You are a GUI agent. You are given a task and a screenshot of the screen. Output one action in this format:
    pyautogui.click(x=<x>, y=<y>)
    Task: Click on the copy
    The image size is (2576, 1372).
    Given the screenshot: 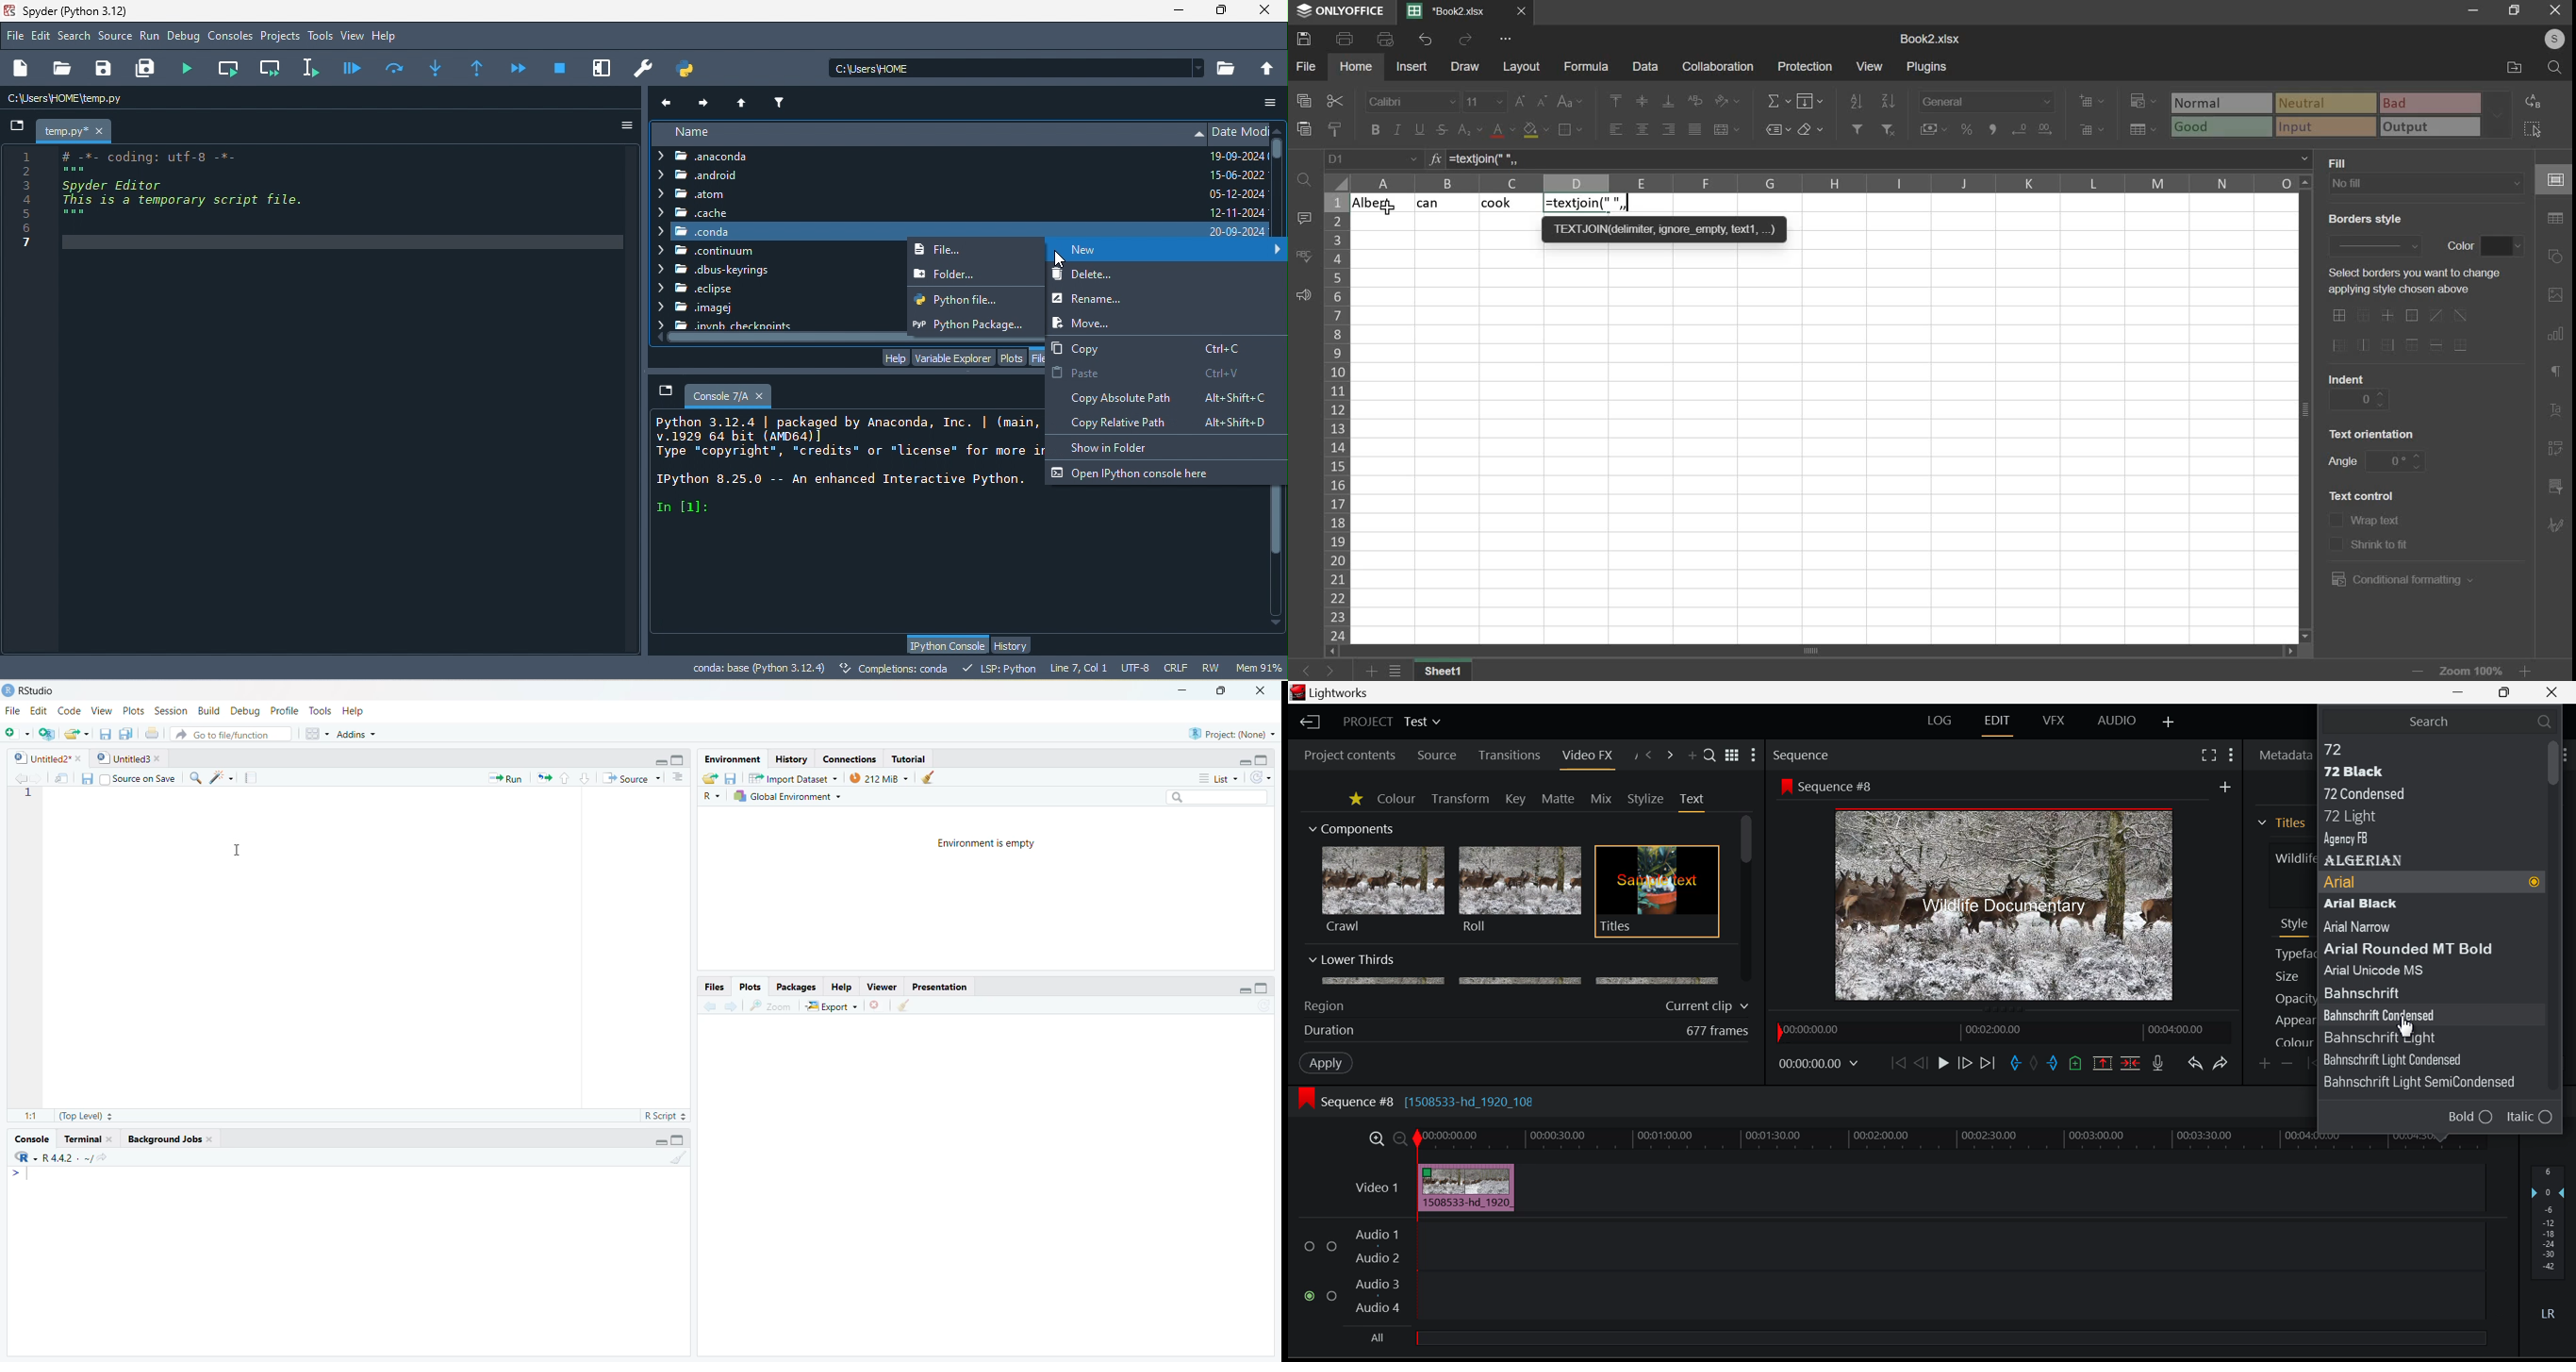 What is the action you would take?
    pyautogui.click(x=1150, y=346)
    